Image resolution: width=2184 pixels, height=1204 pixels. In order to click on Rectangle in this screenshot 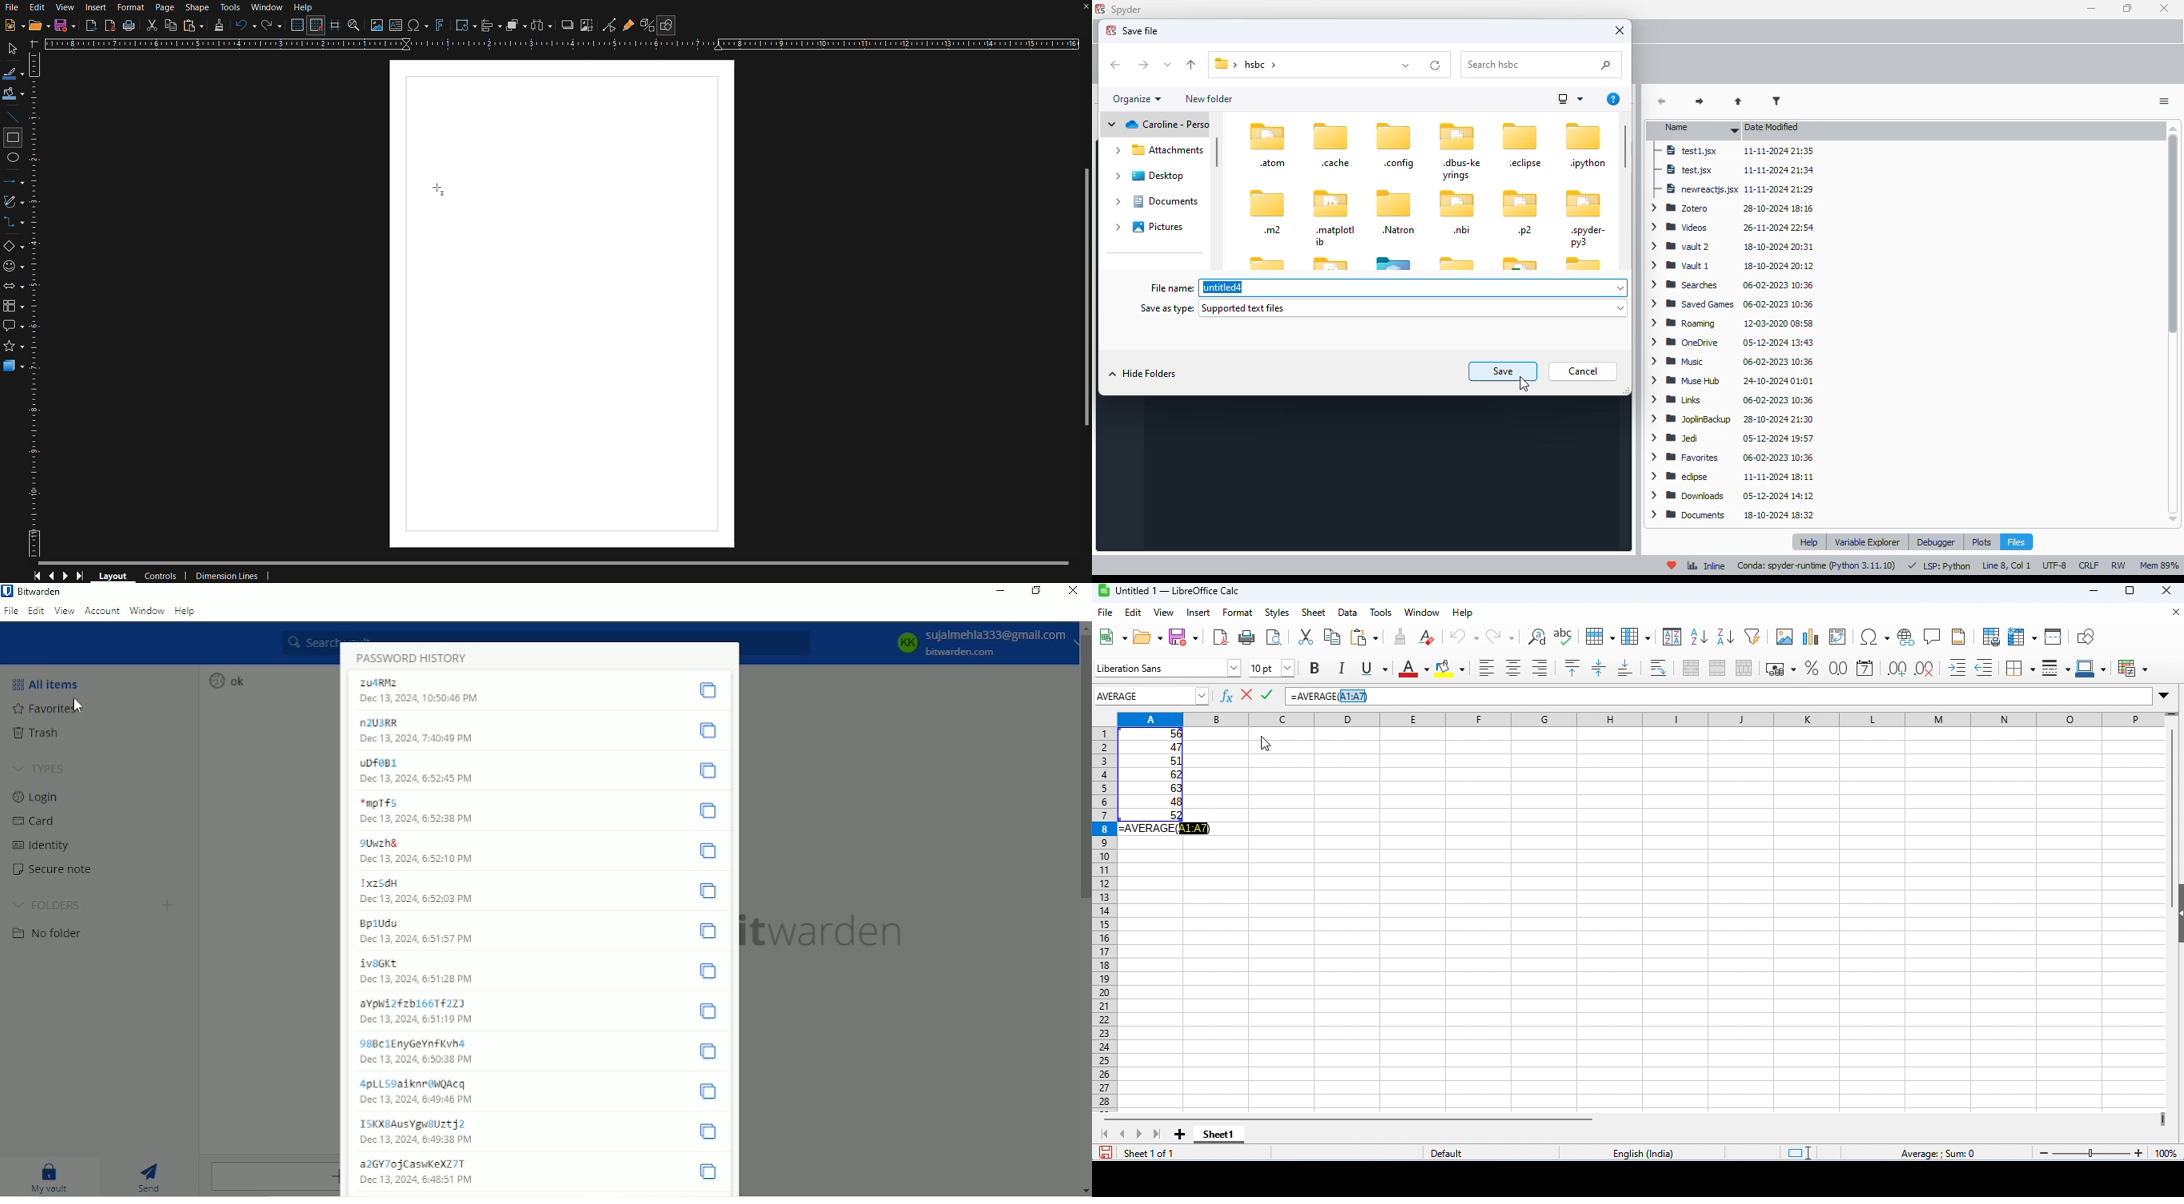, I will do `click(13, 137)`.